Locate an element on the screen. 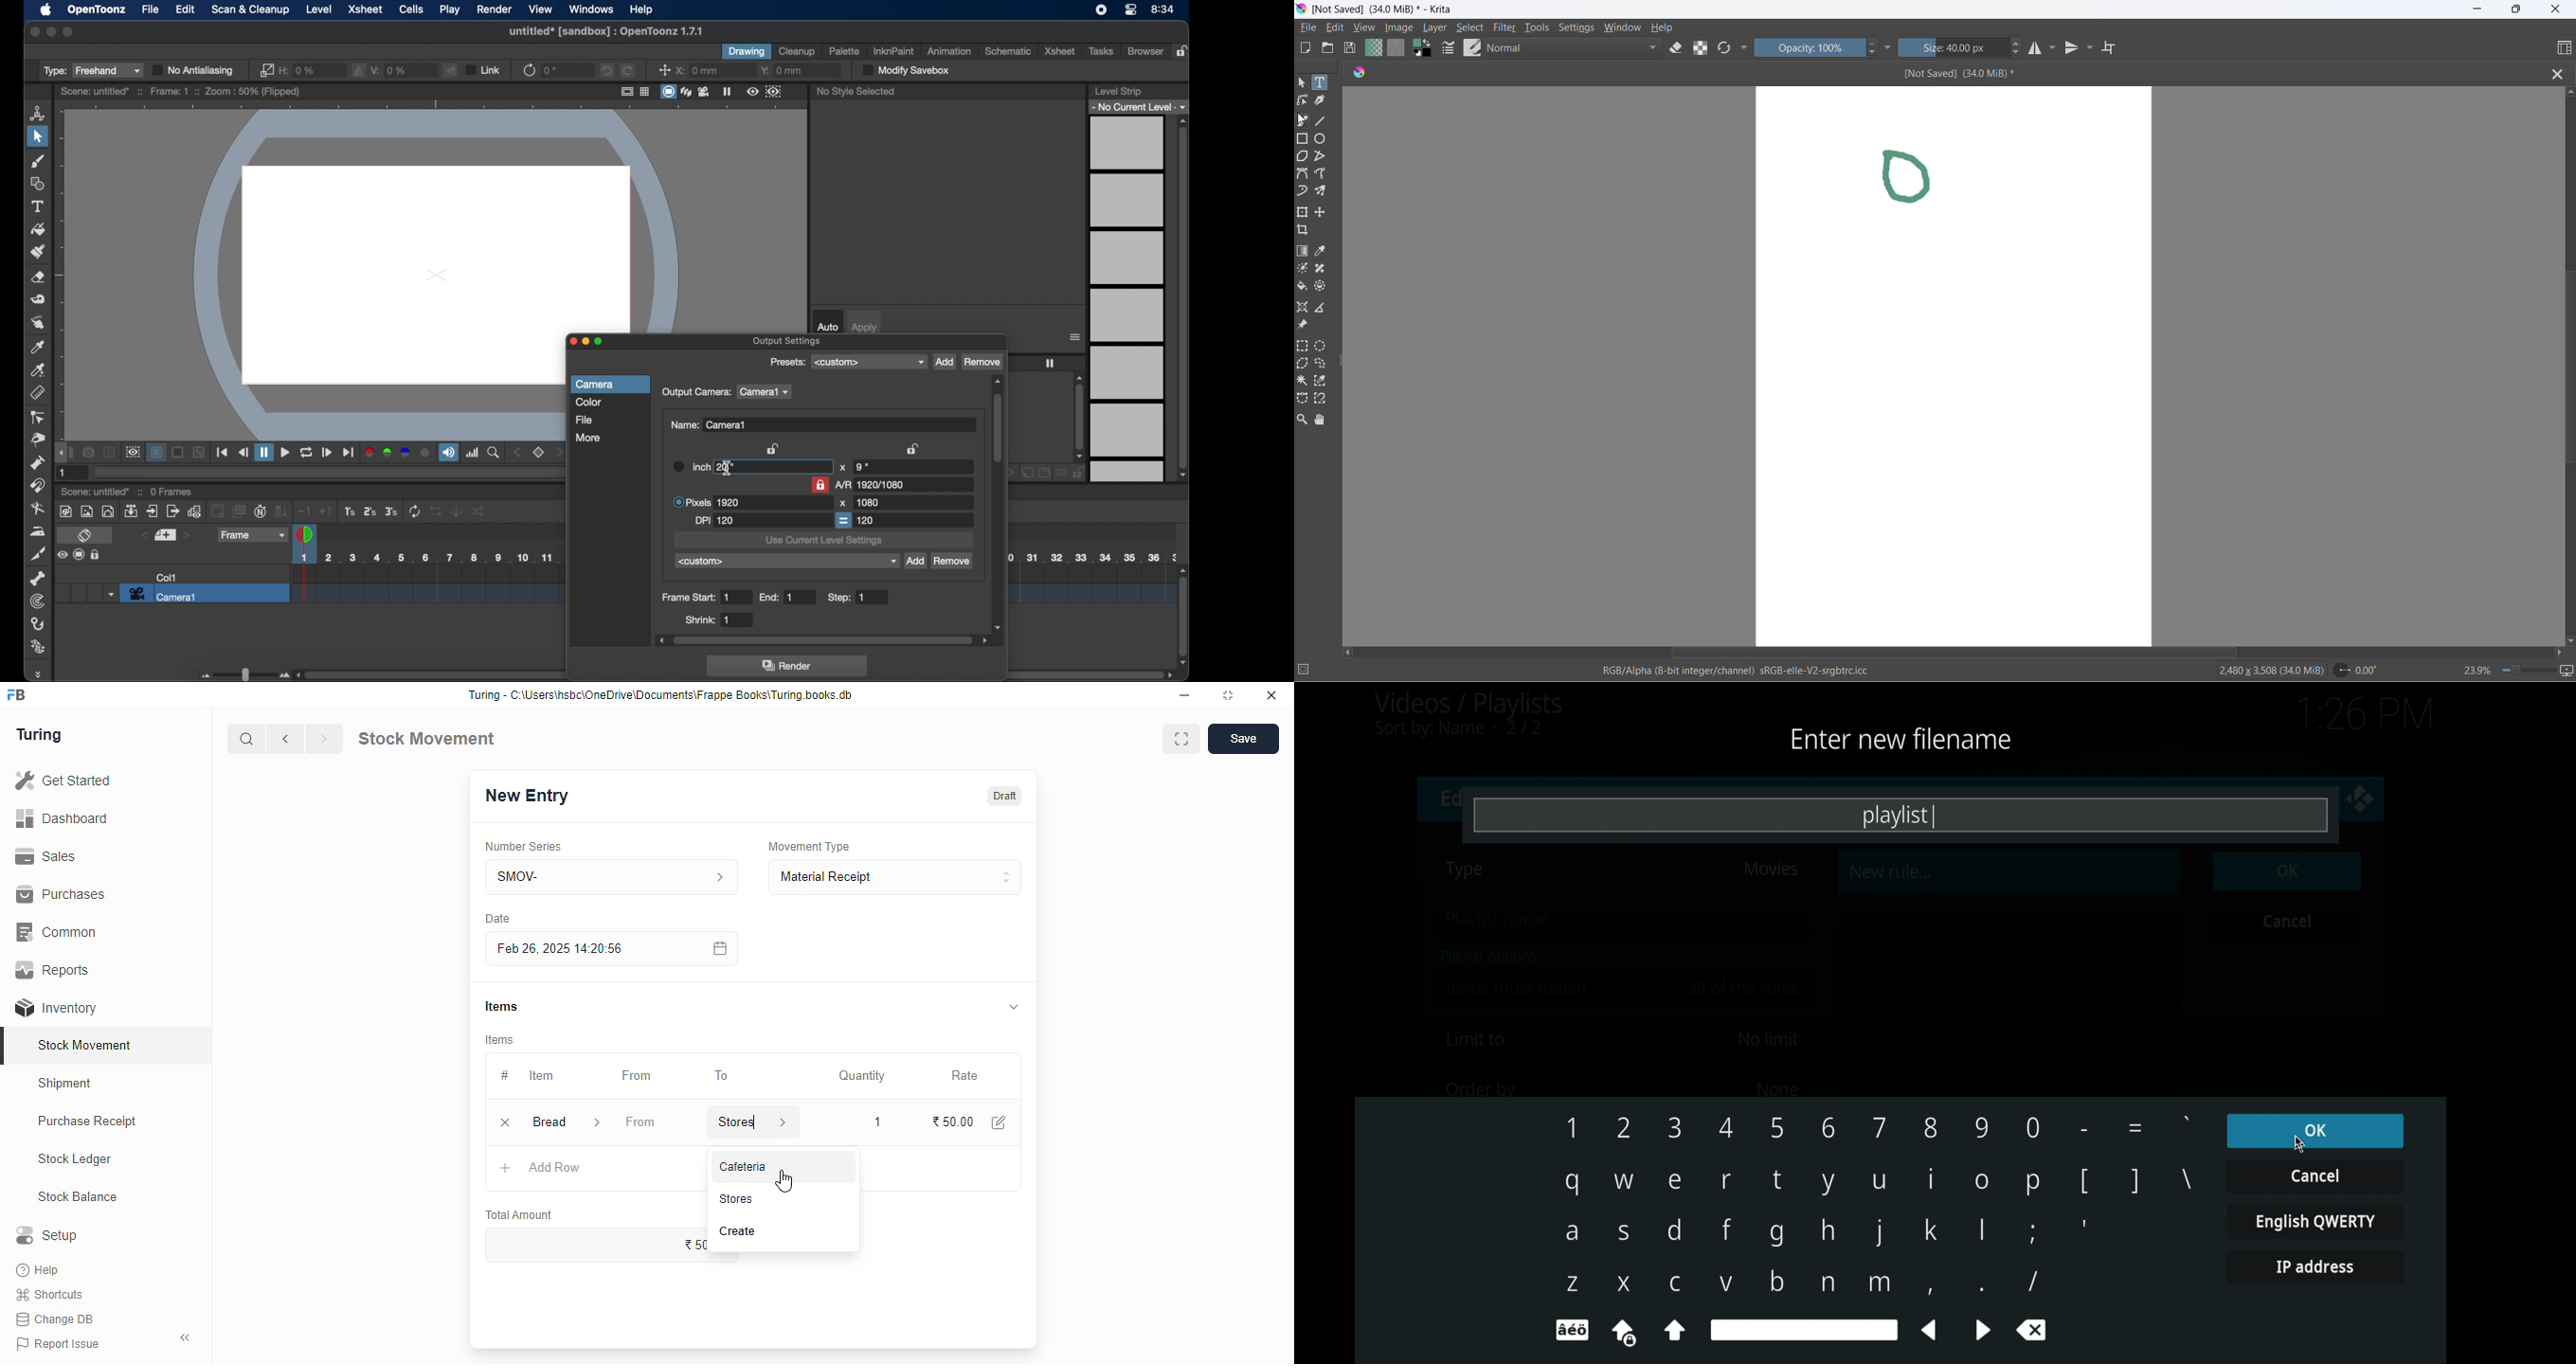 This screenshot has width=2576, height=1372. cursor is located at coordinates (2301, 1144).